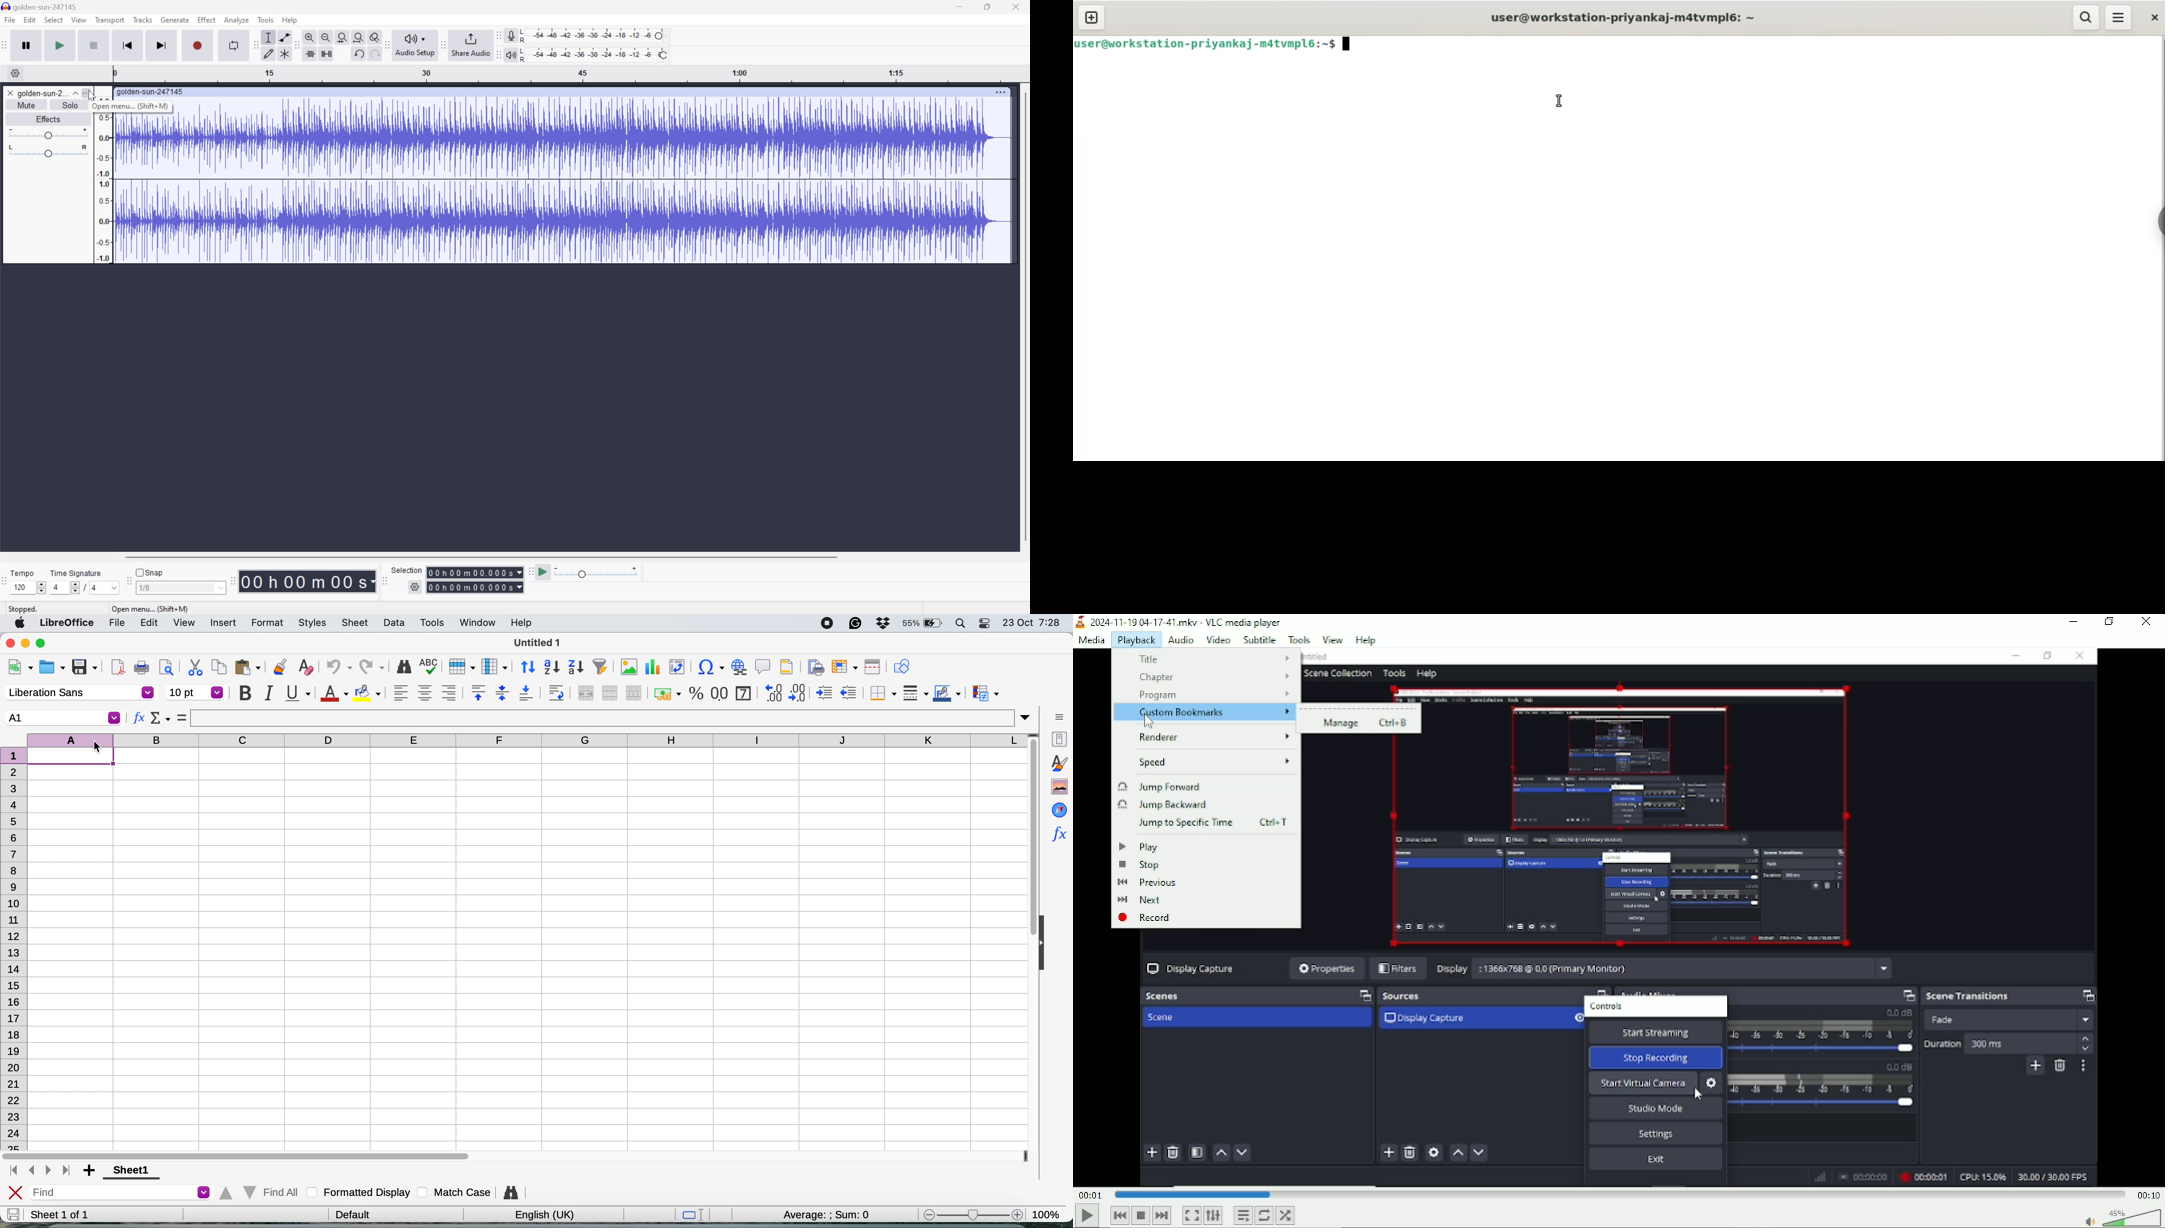  What do you see at coordinates (13, 73) in the screenshot?
I see `Settings` at bounding box center [13, 73].